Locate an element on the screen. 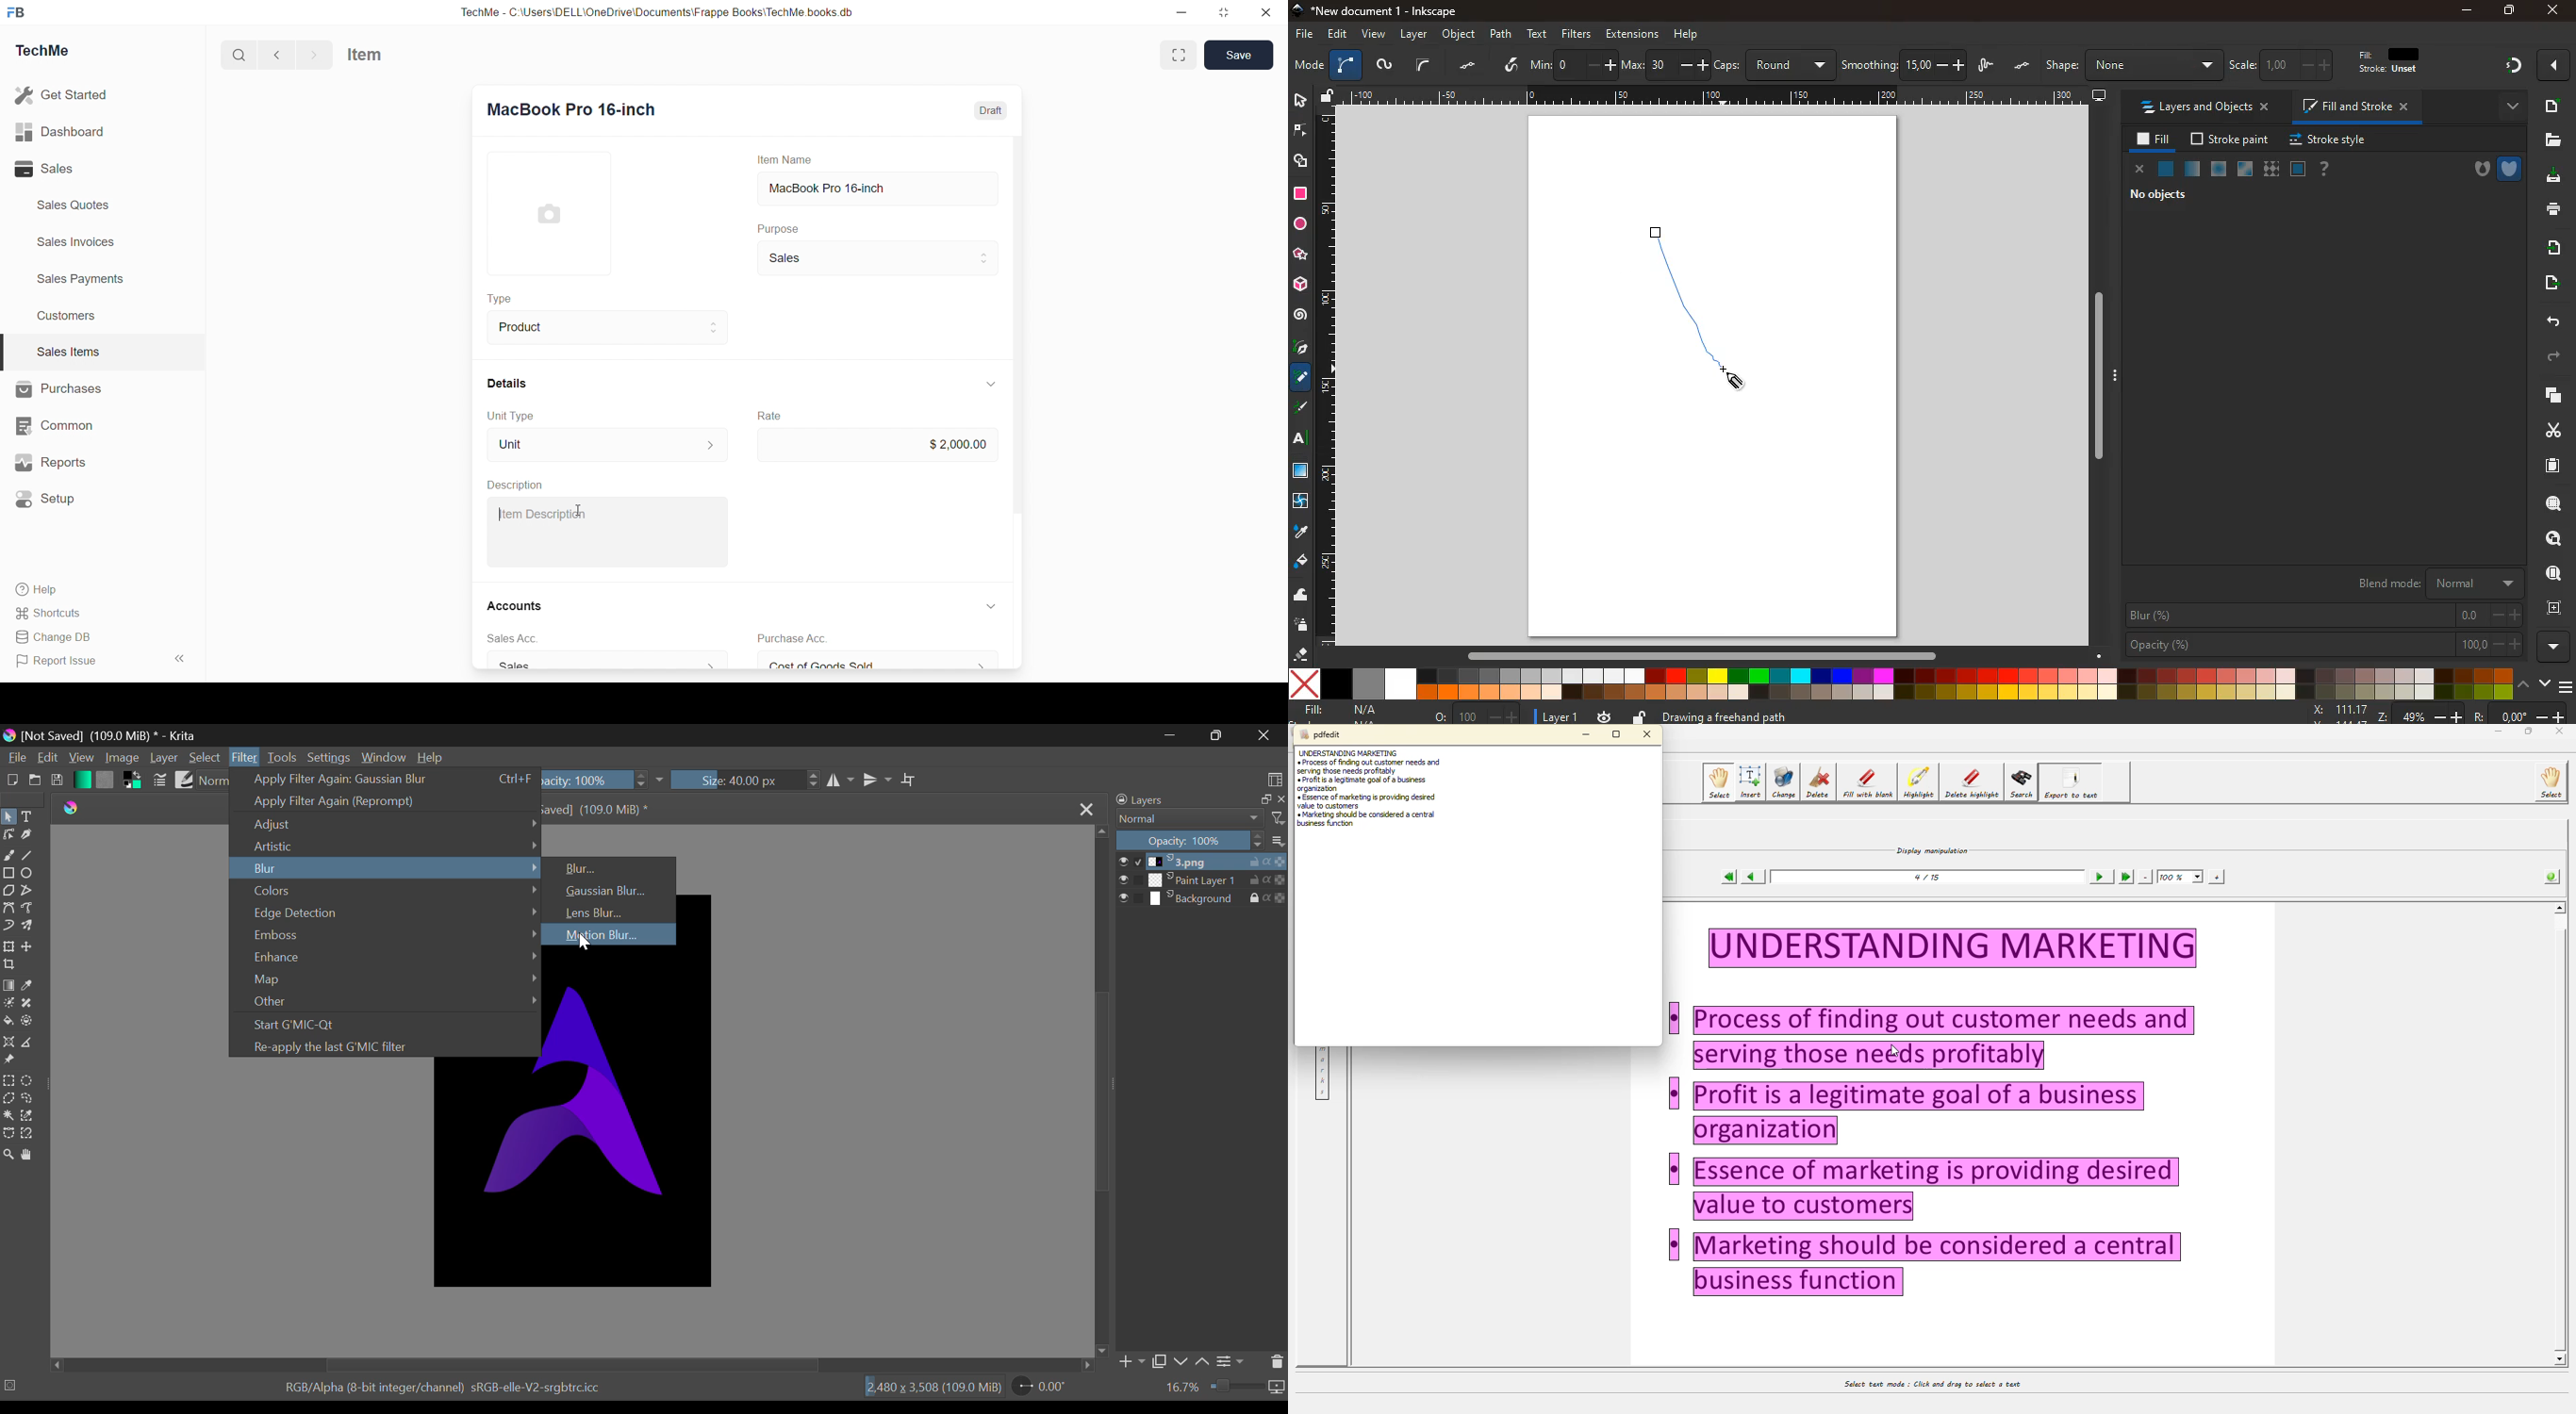  Sales is located at coordinates (606, 662).